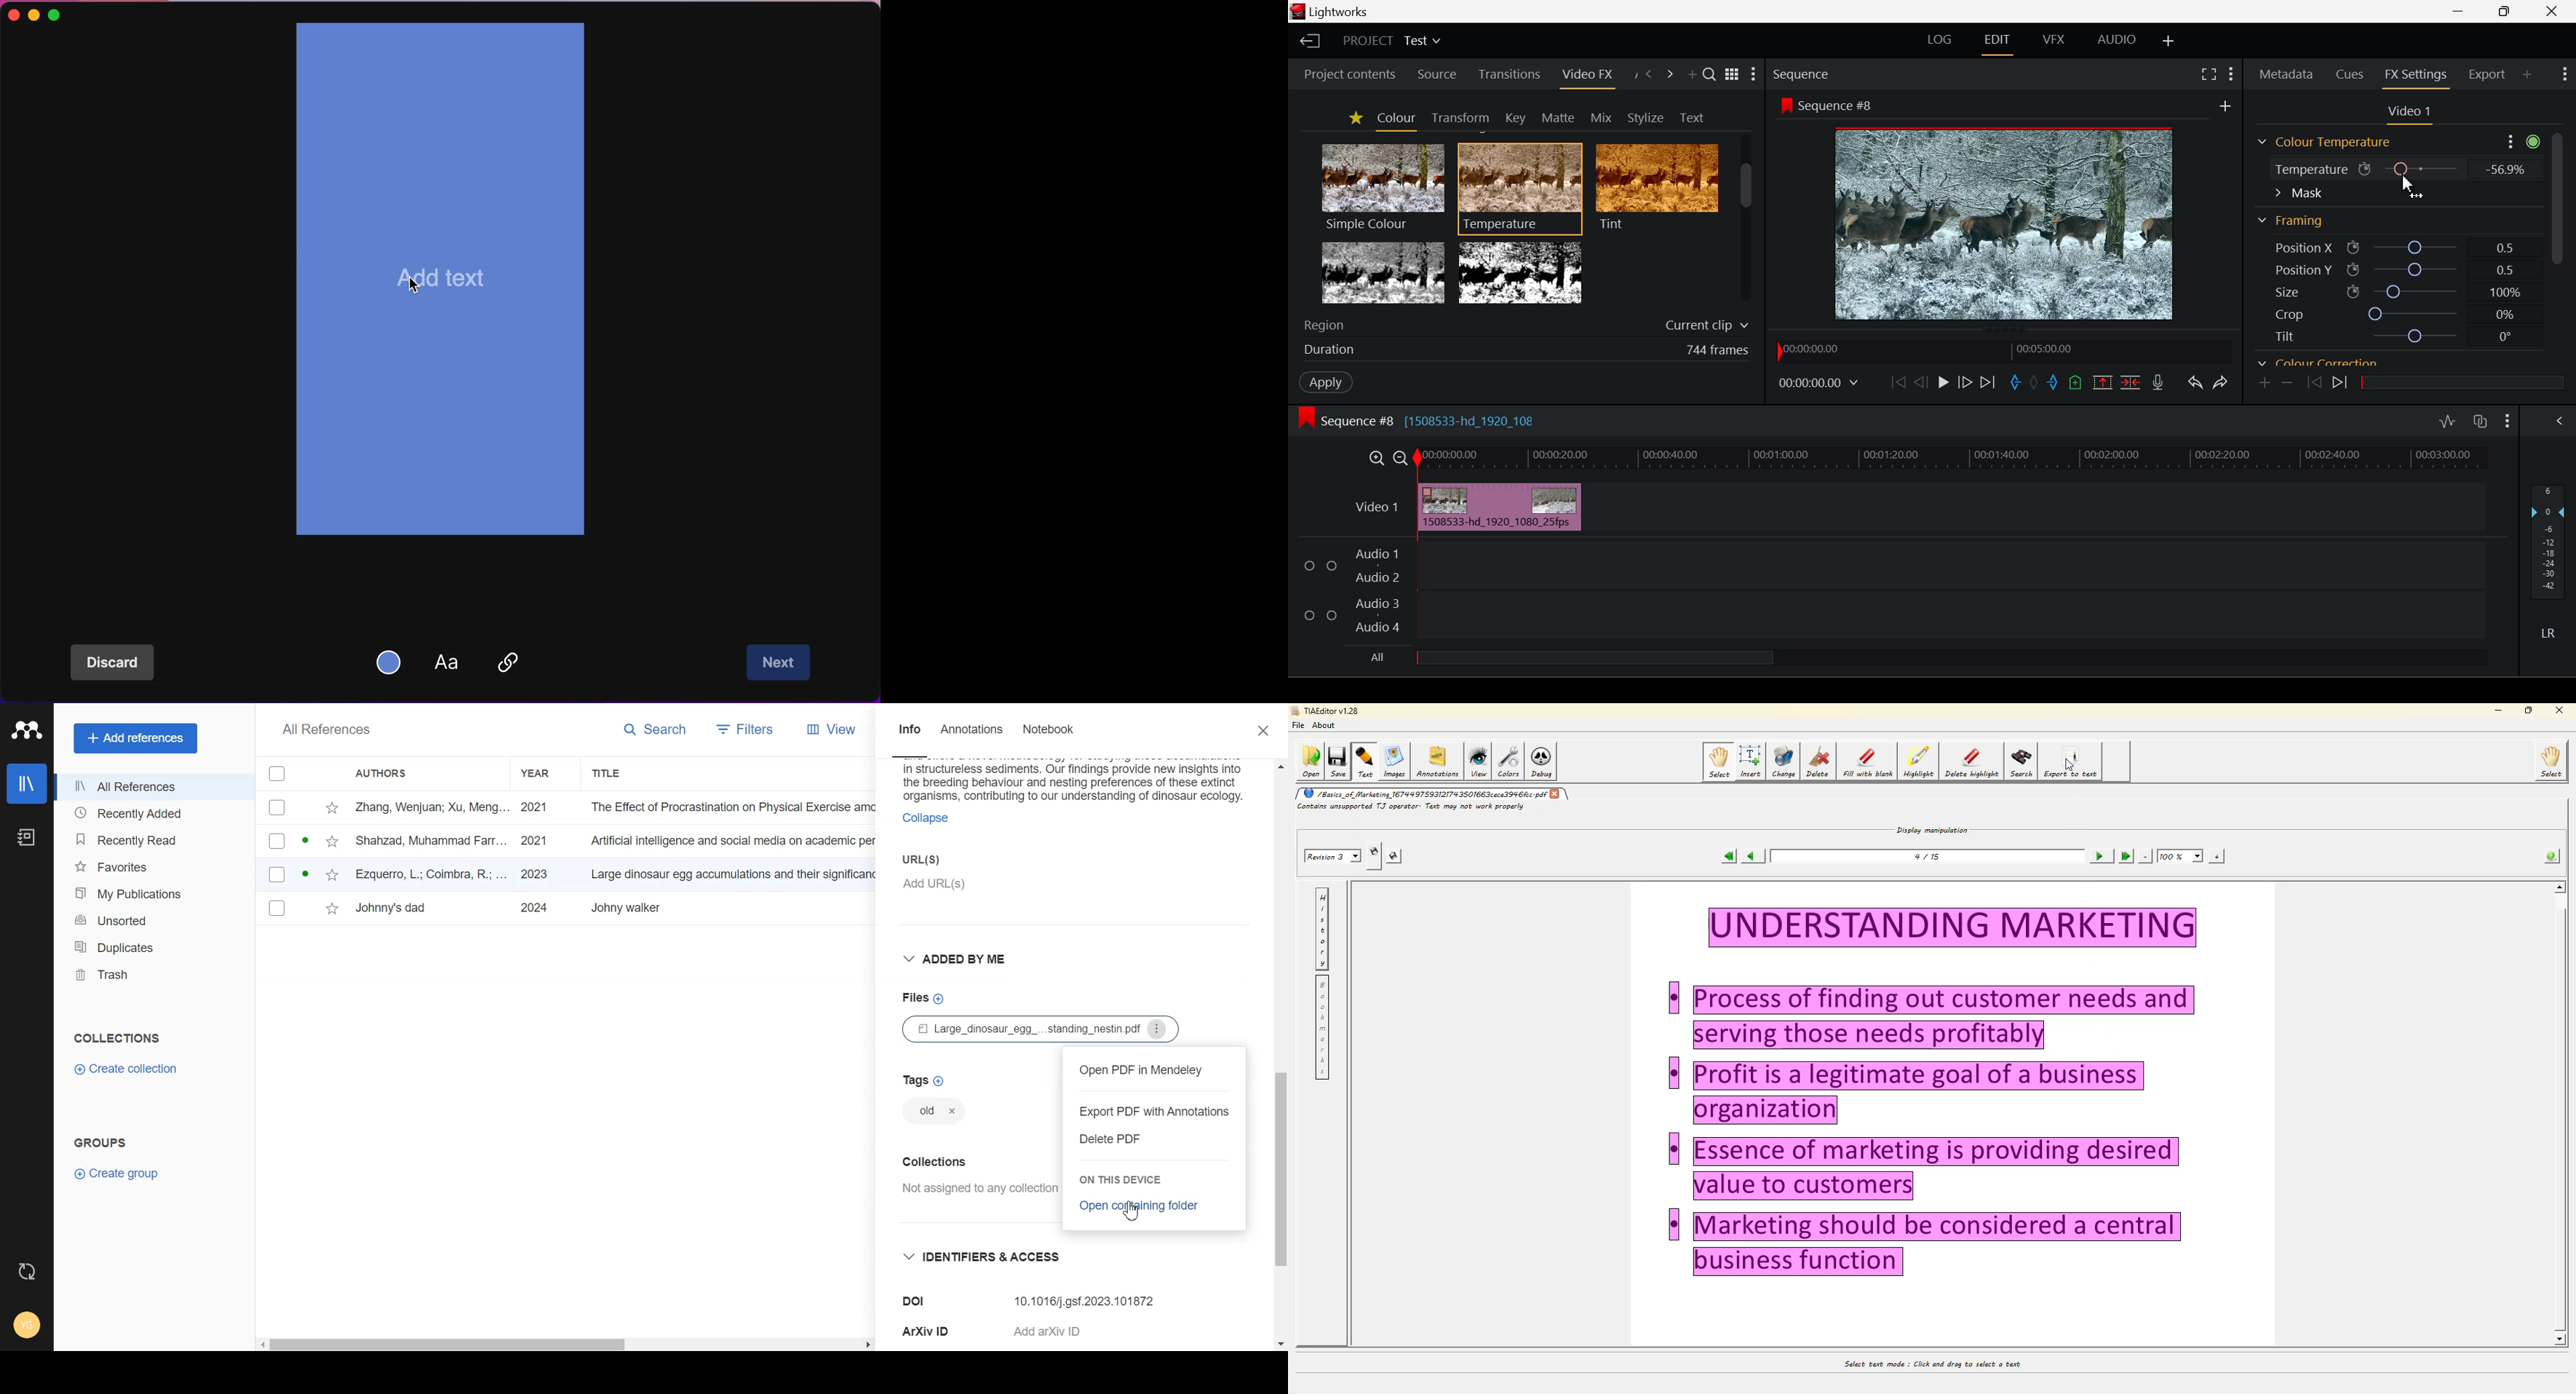 The image size is (2576, 1400). Describe the element at coordinates (1803, 76) in the screenshot. I see `Sequence Preview Section` at that location.